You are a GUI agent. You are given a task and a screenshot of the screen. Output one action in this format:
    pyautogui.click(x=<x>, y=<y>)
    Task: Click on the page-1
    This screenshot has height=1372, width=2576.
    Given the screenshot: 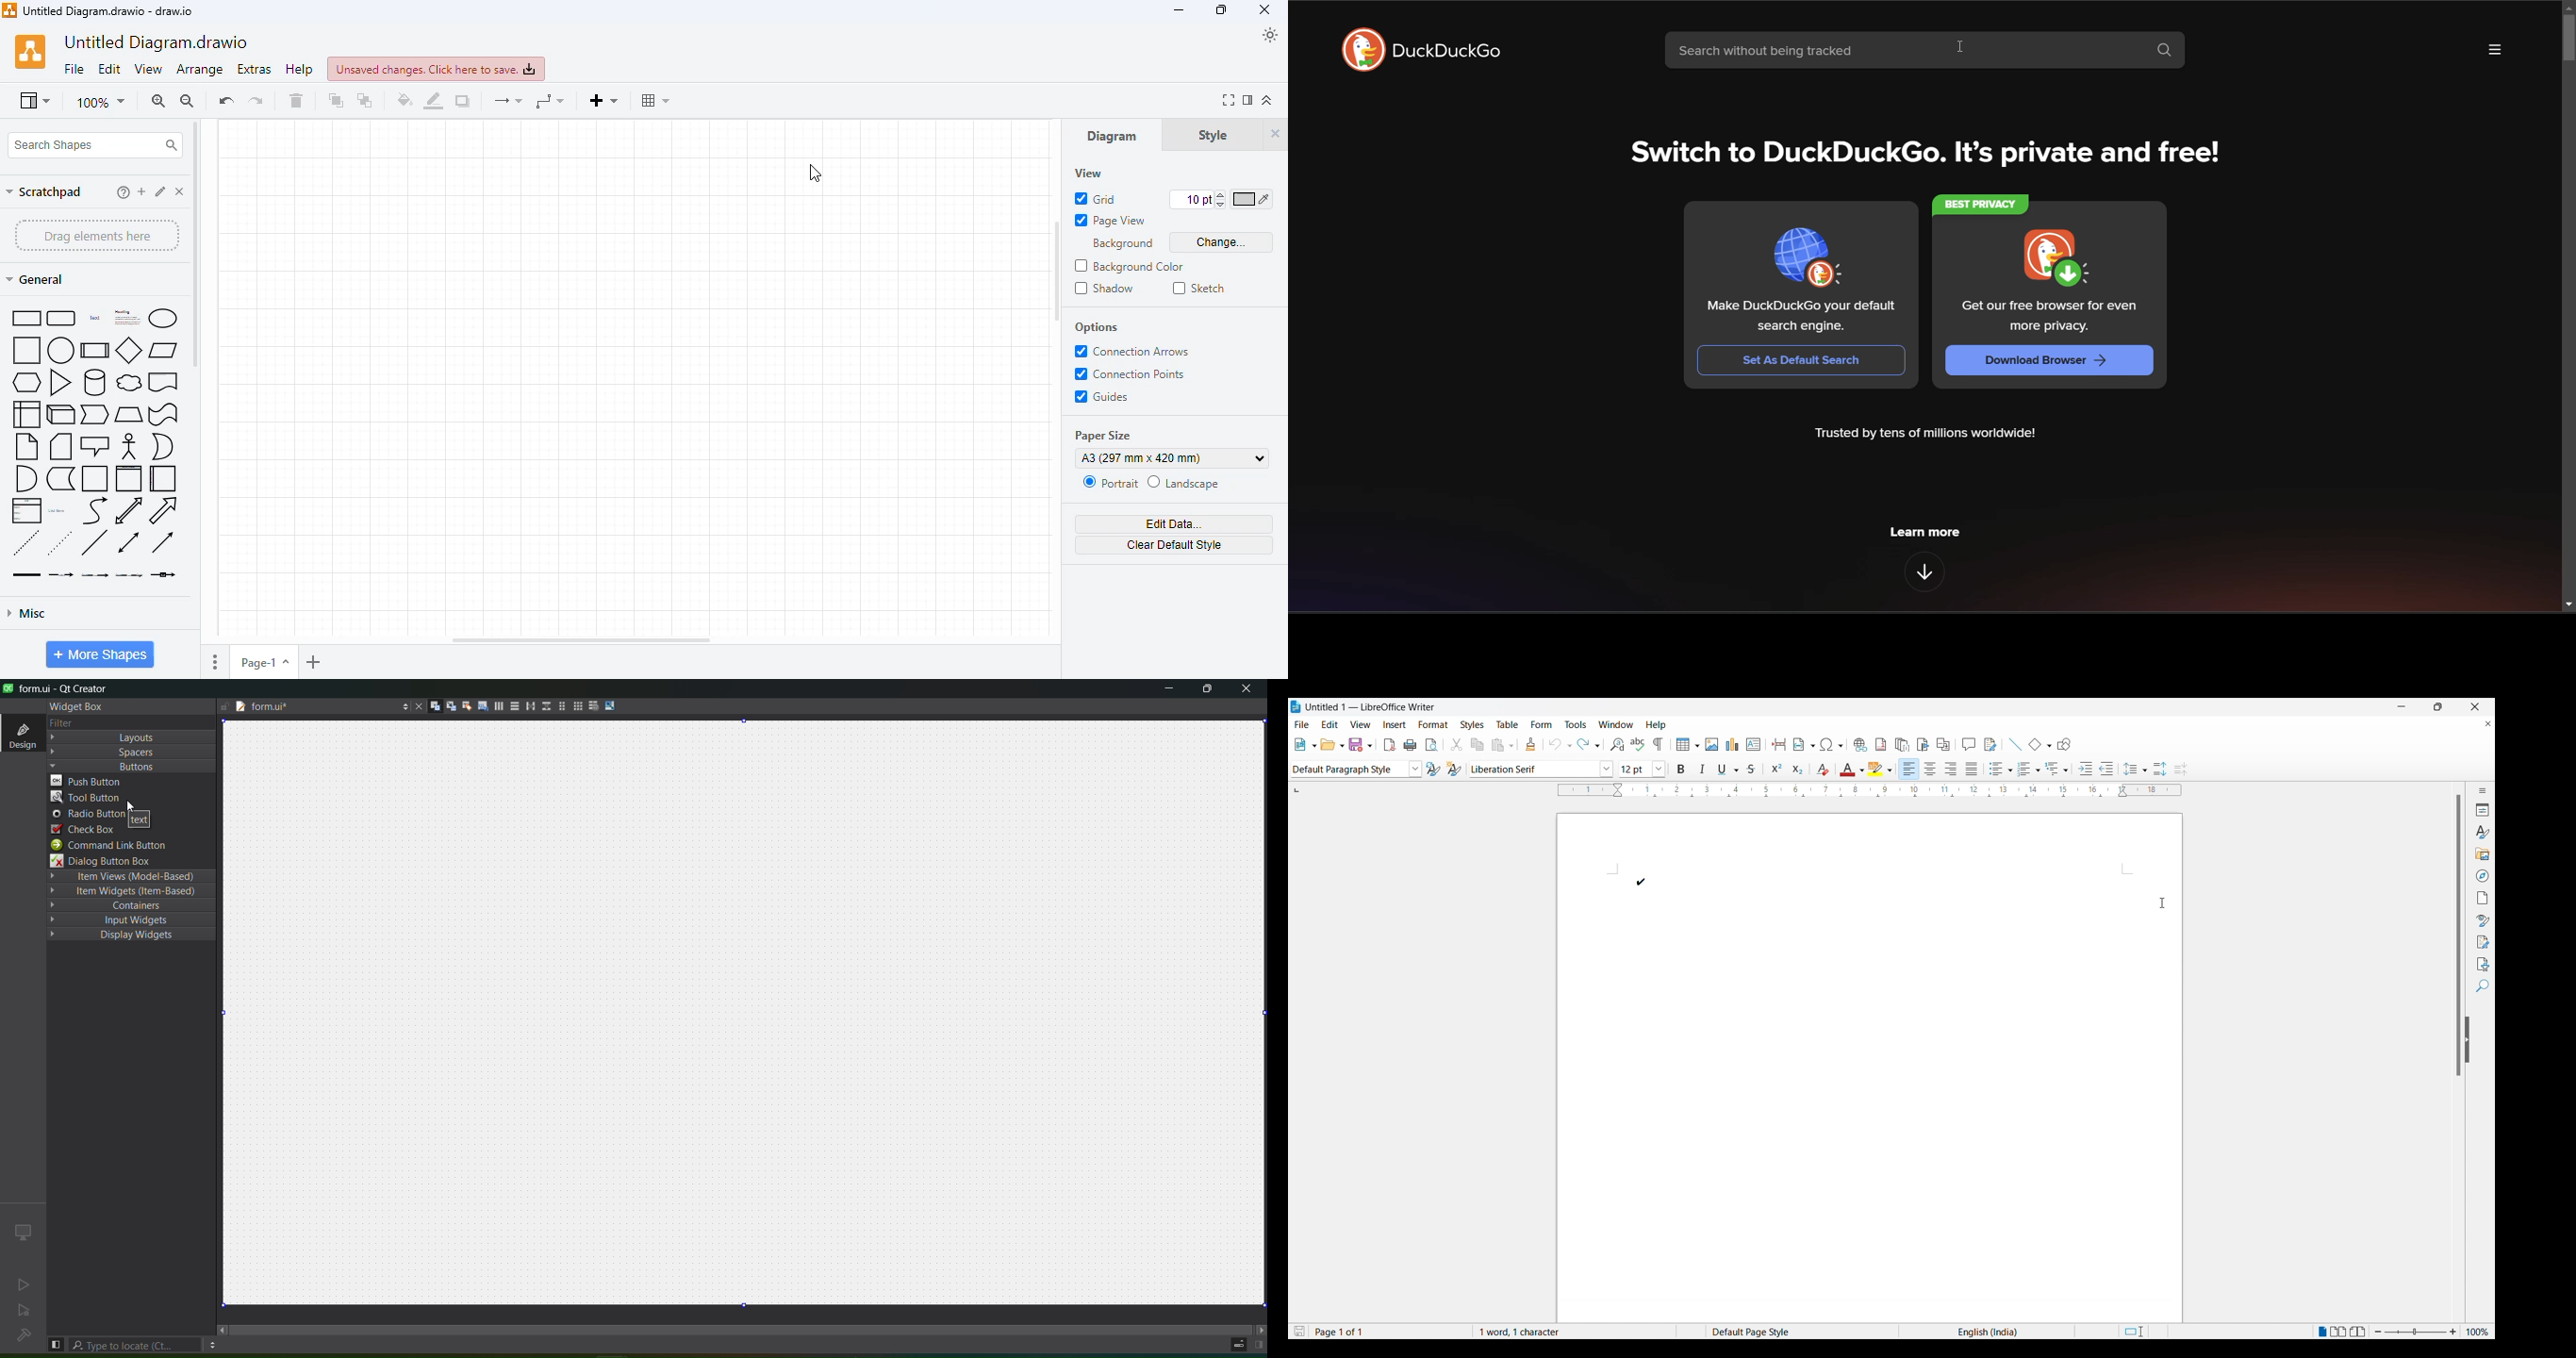 What is the action you would take?
    pyautogui.click(x=264, y=662)
    